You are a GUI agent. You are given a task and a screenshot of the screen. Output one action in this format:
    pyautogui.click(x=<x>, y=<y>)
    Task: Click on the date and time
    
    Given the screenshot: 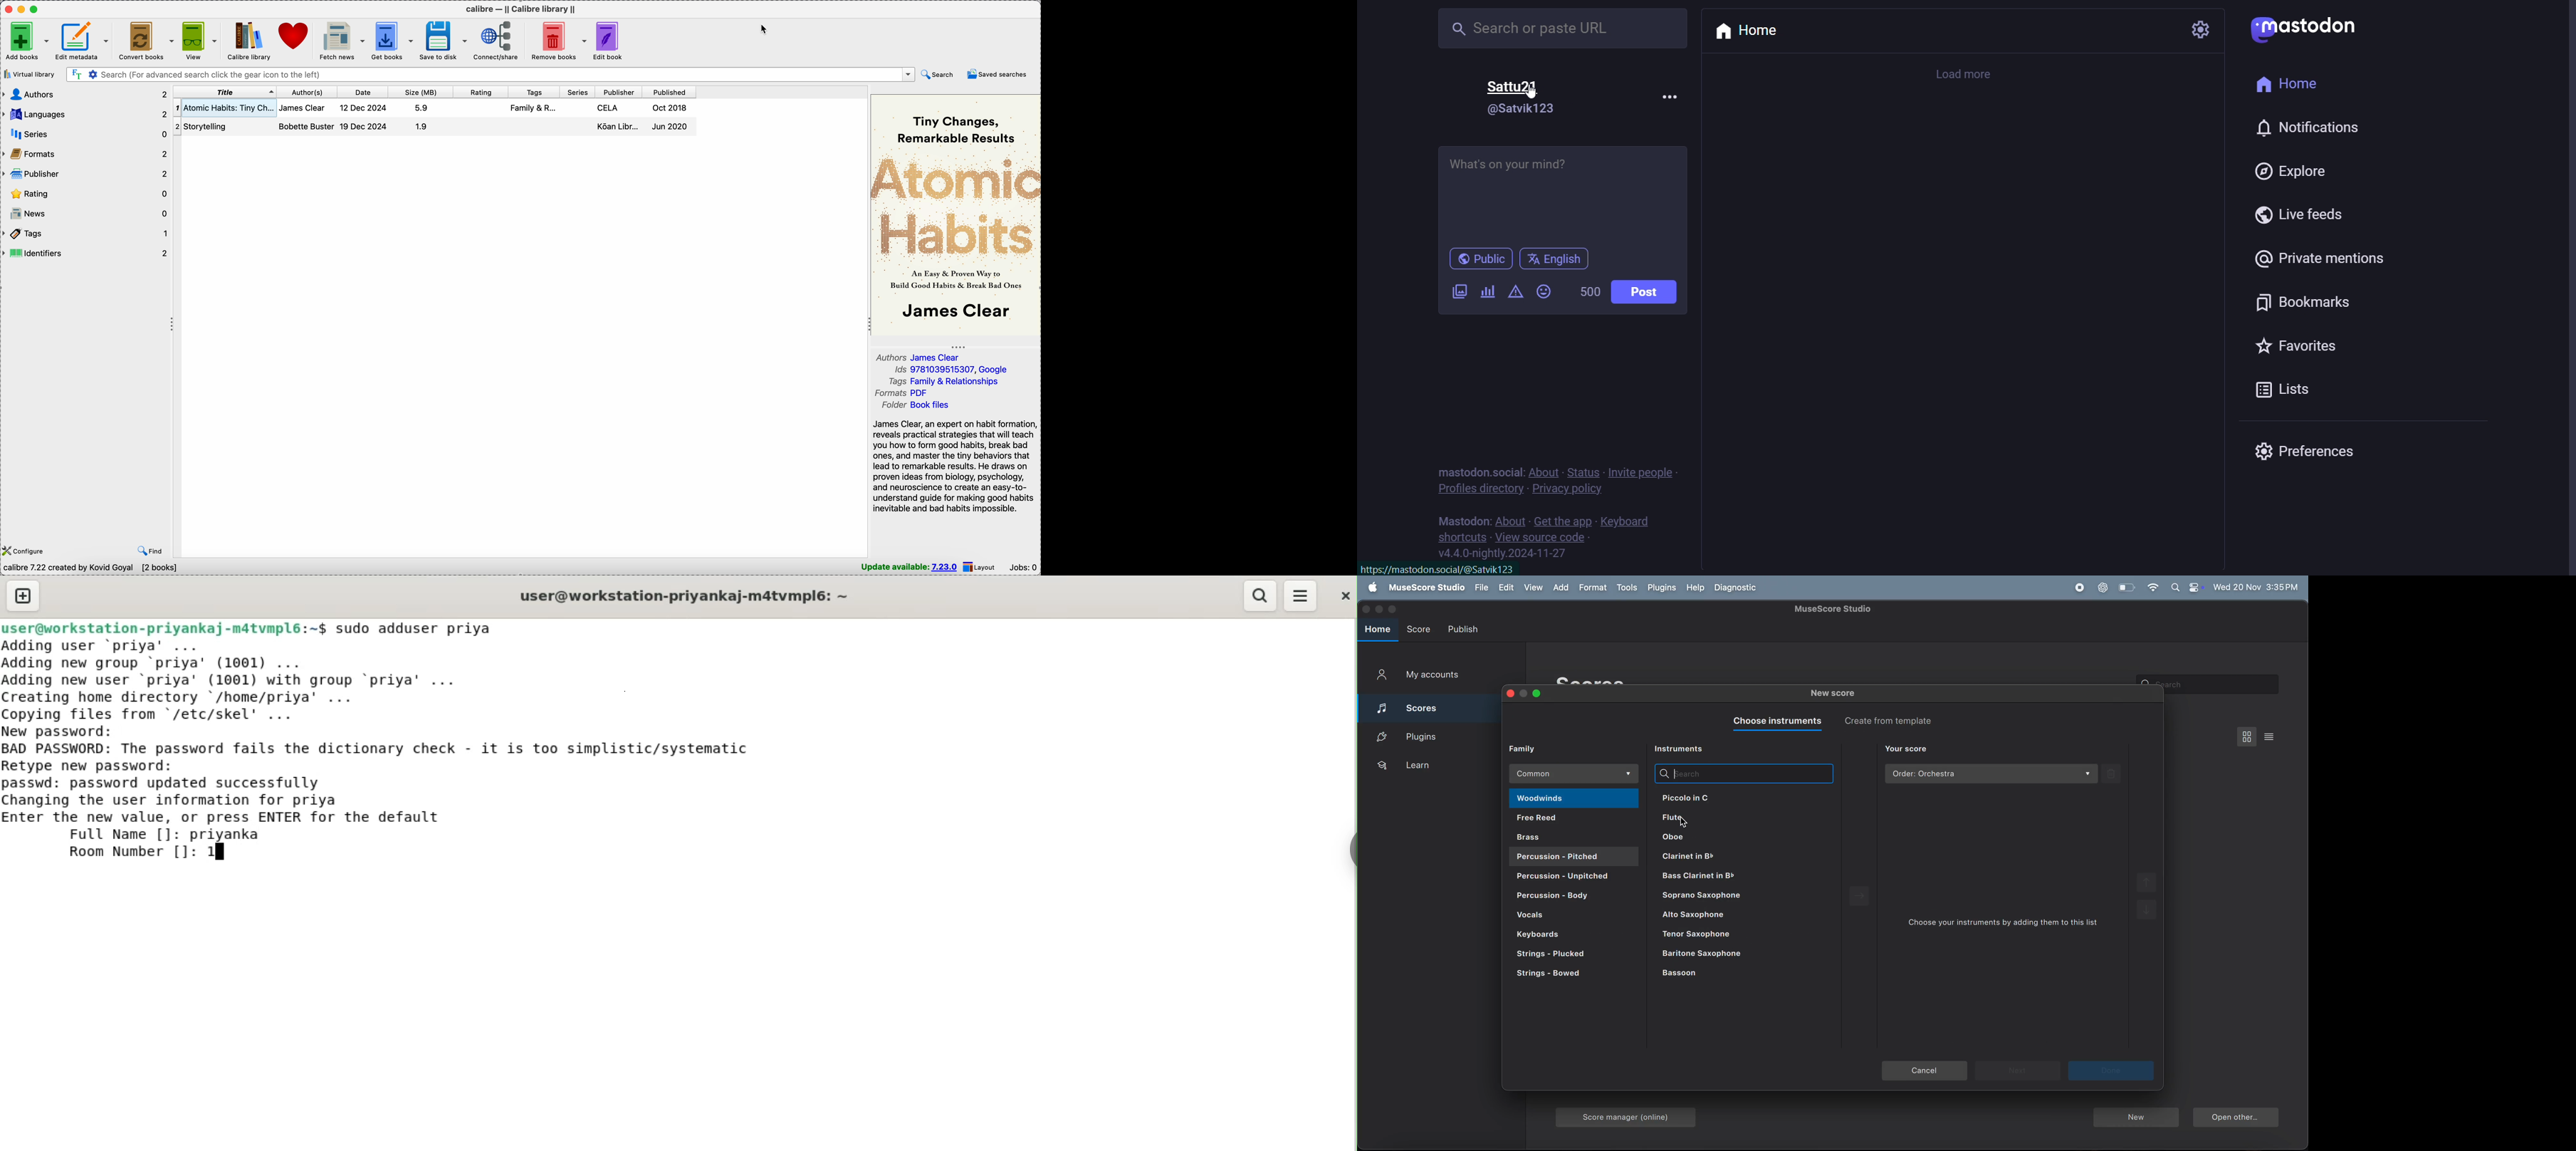 What is the action you would take?
    pyautogui.click(x=2256, y=585)
    